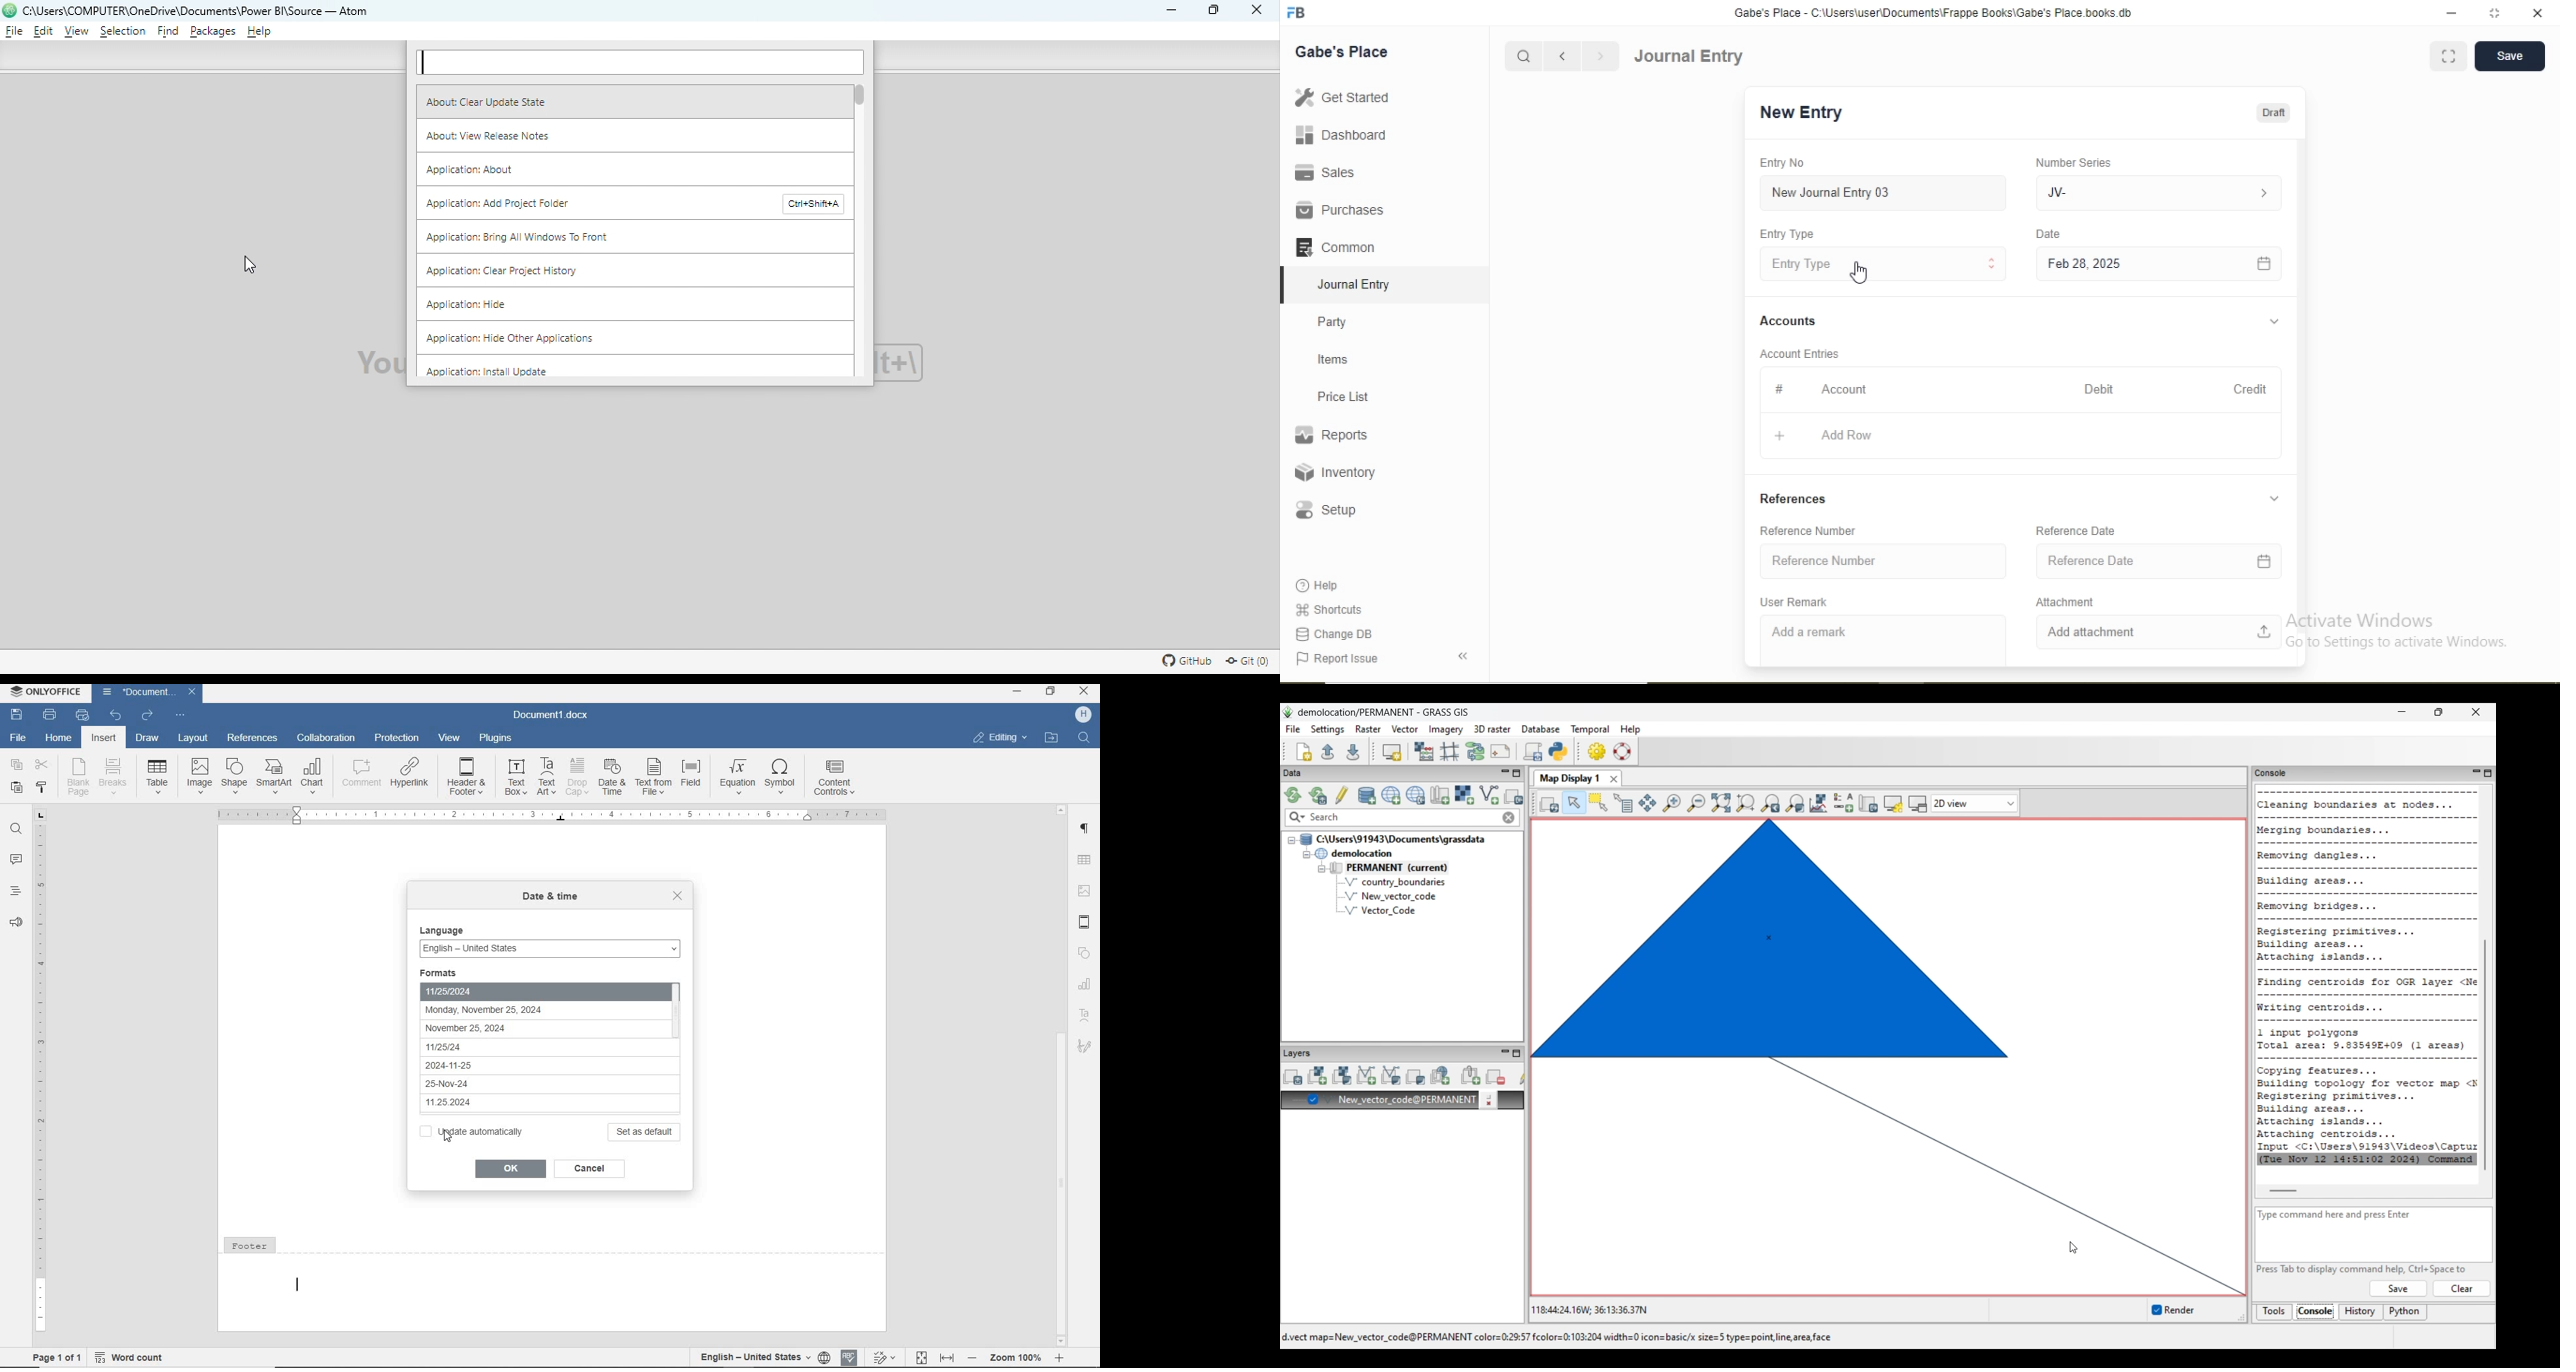  What do you see at coordinates (159, 774) in the screenshot?
I see `table` at bounding box center [159, 774].